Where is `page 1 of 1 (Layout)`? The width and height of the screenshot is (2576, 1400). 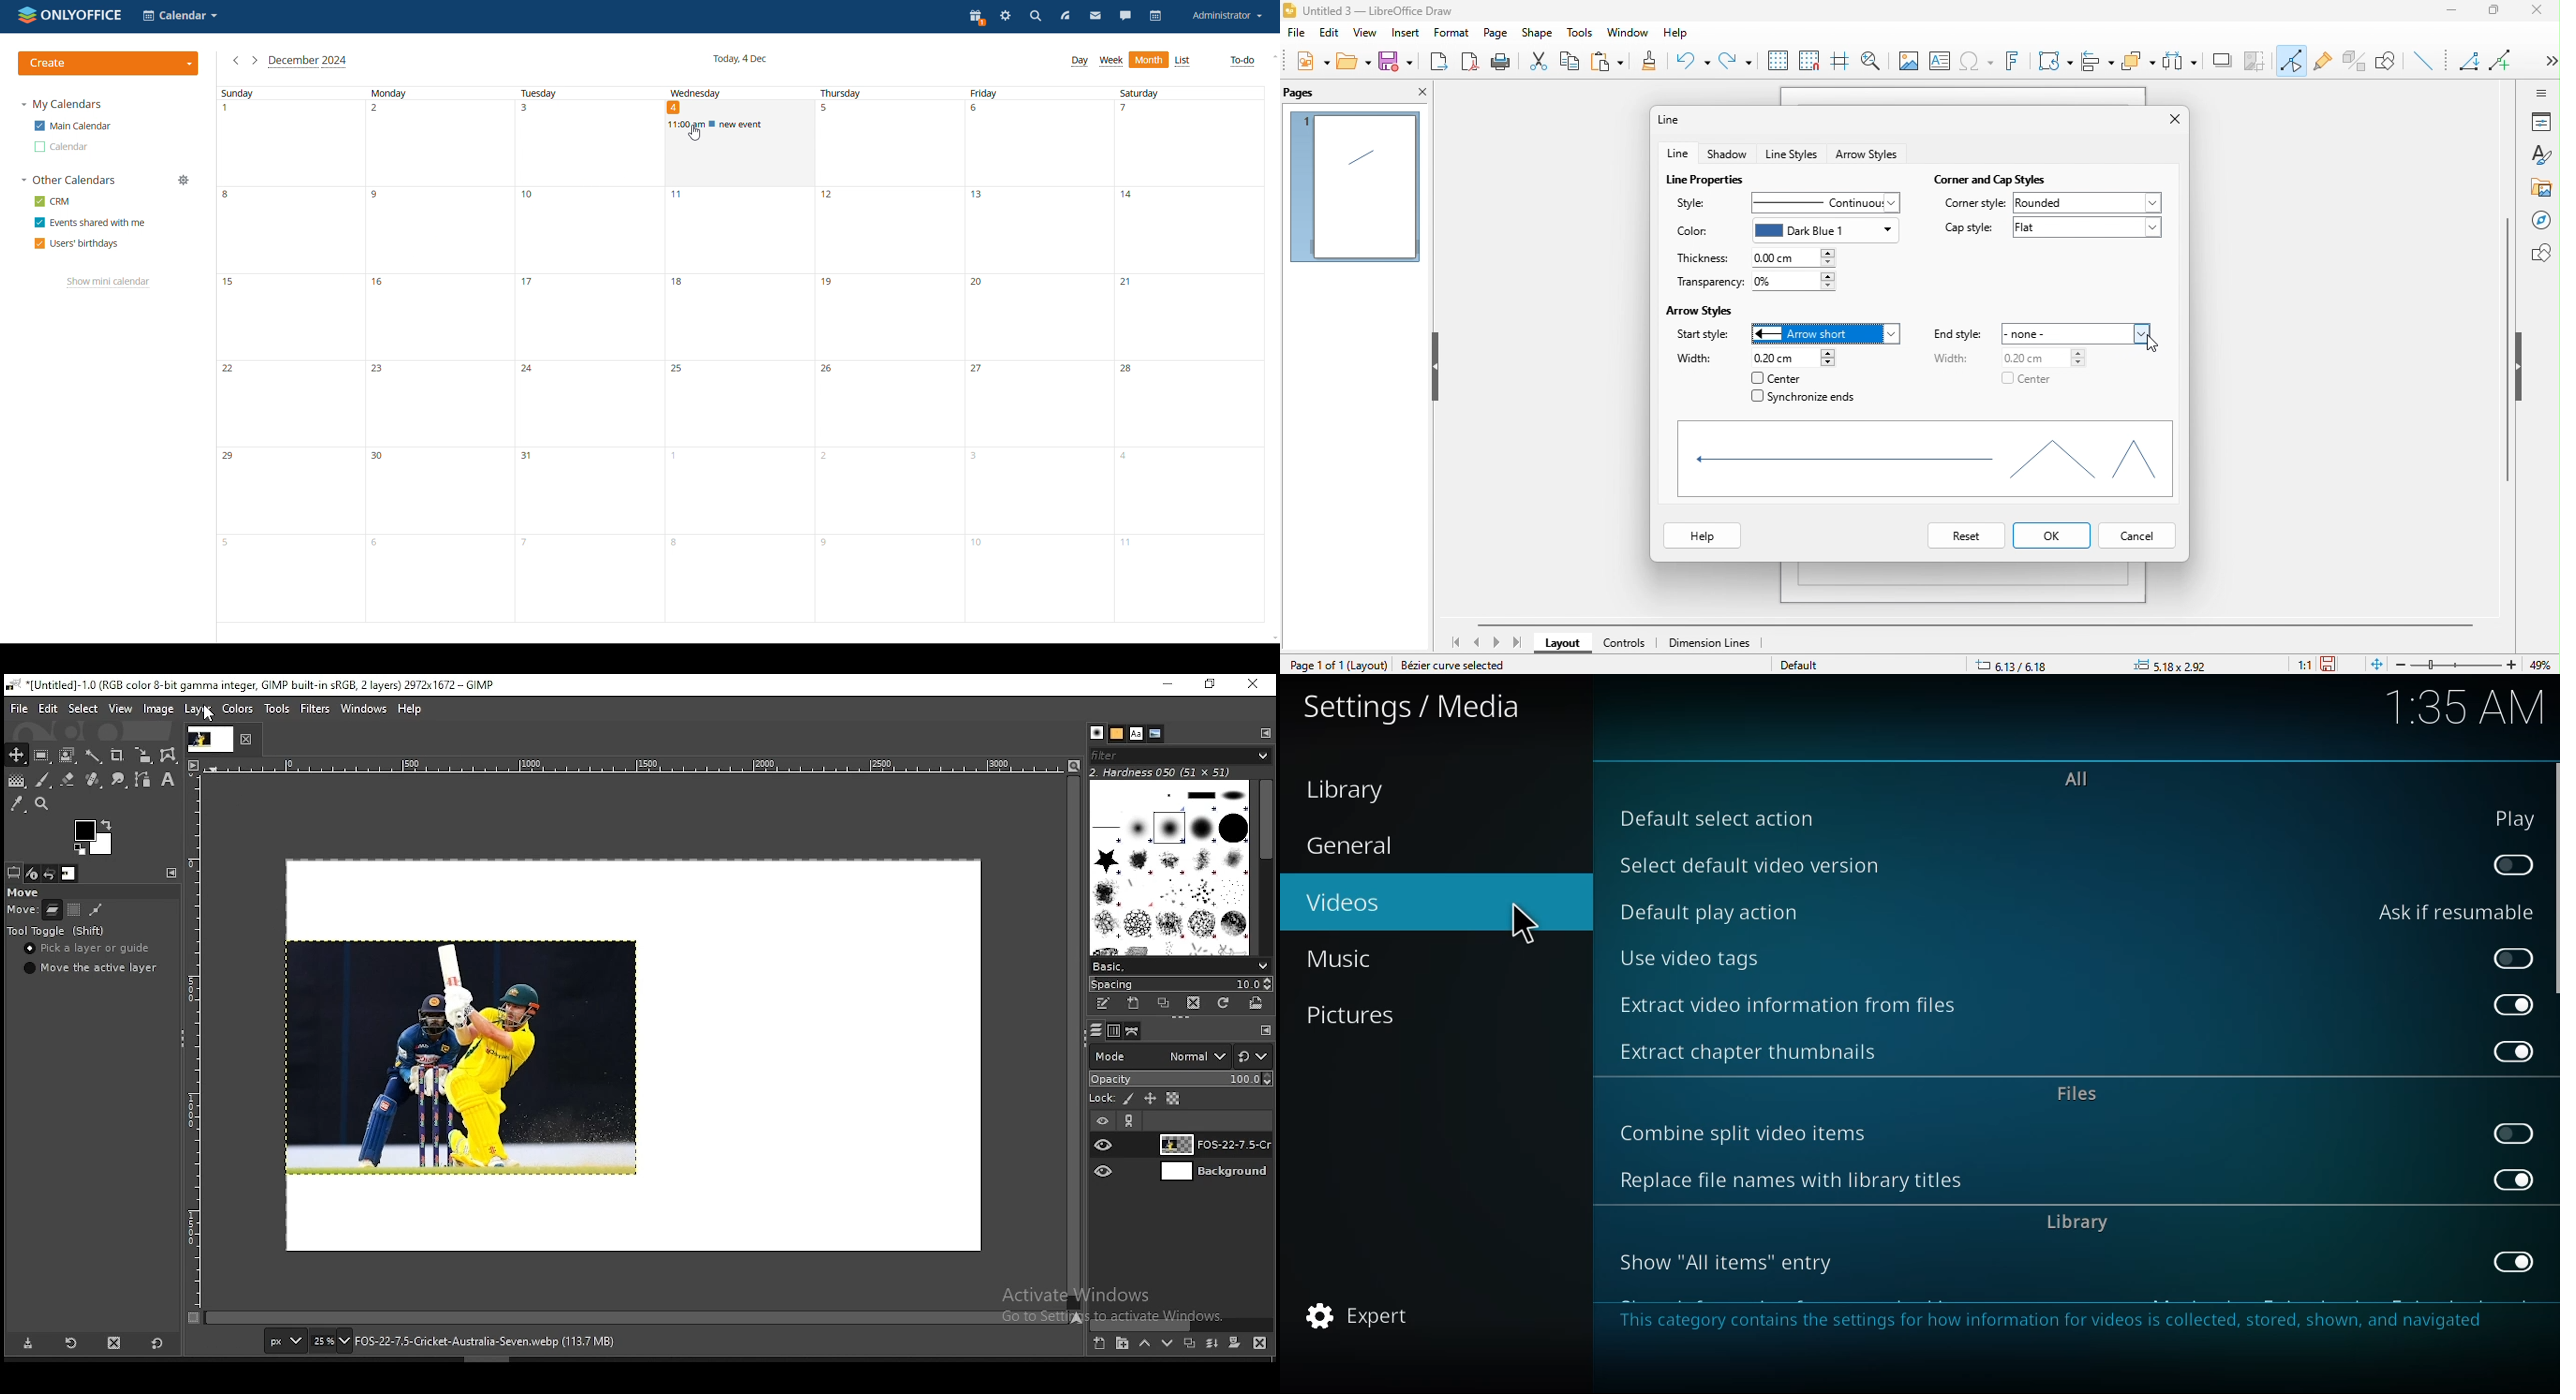
page 1 of 1 (Layout) is located at coordinates (1334, 663).